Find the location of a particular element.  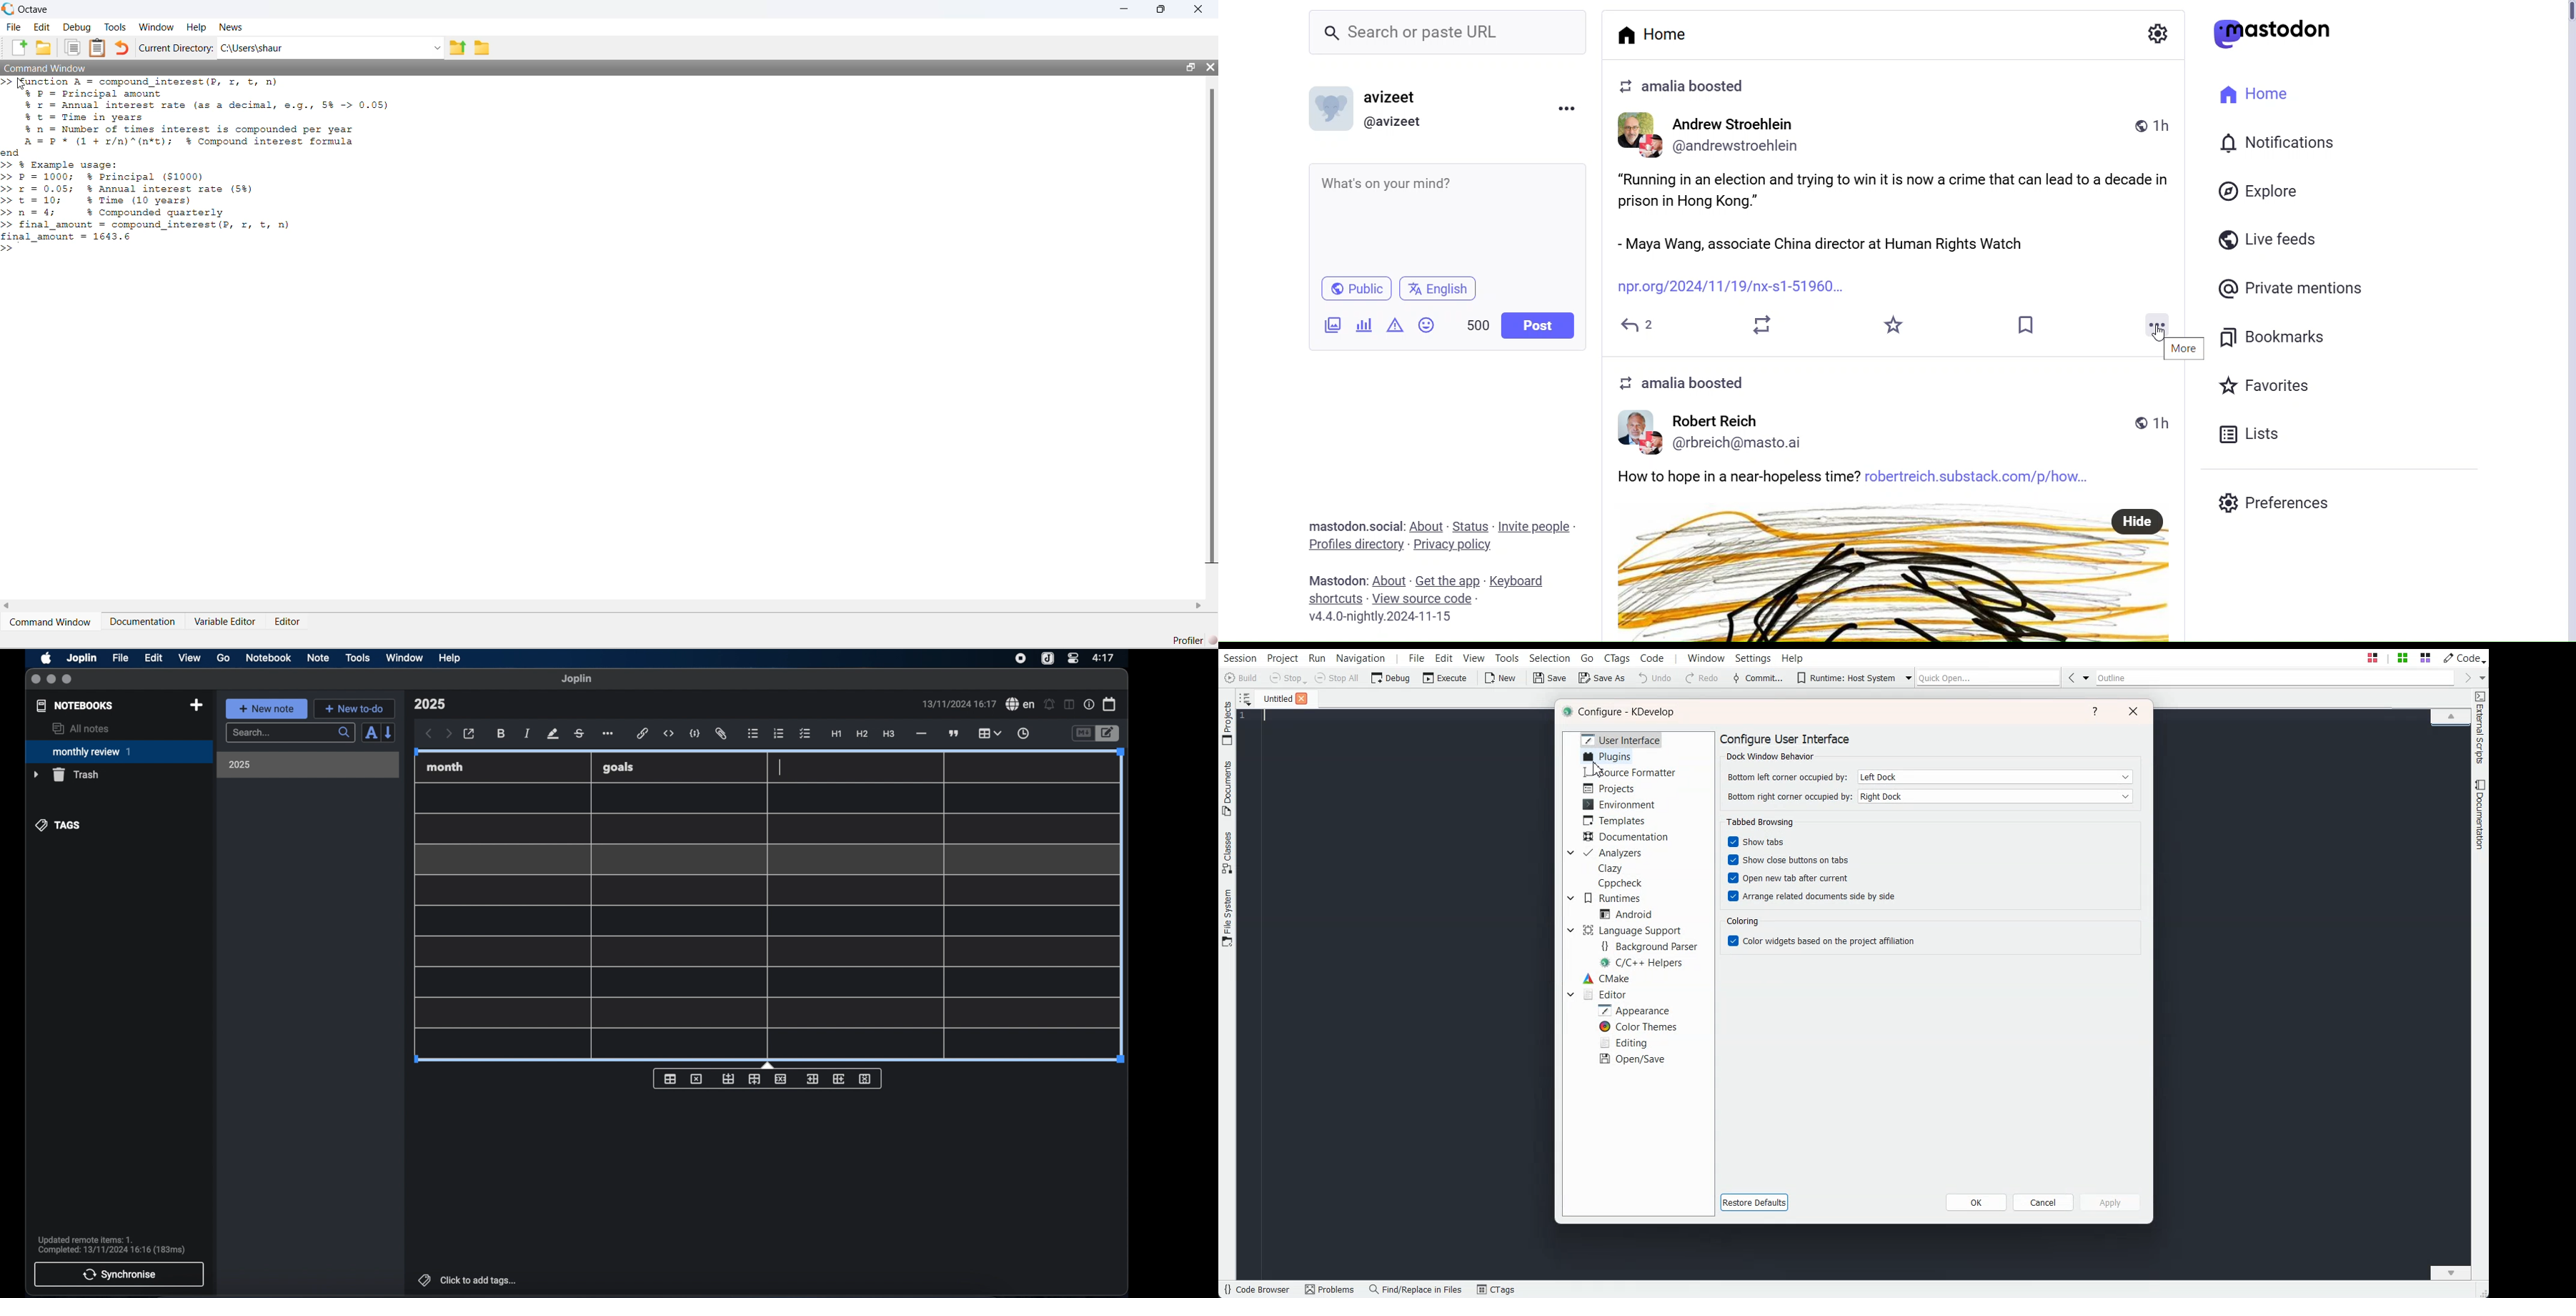

File is located at coordinates (13, 26).